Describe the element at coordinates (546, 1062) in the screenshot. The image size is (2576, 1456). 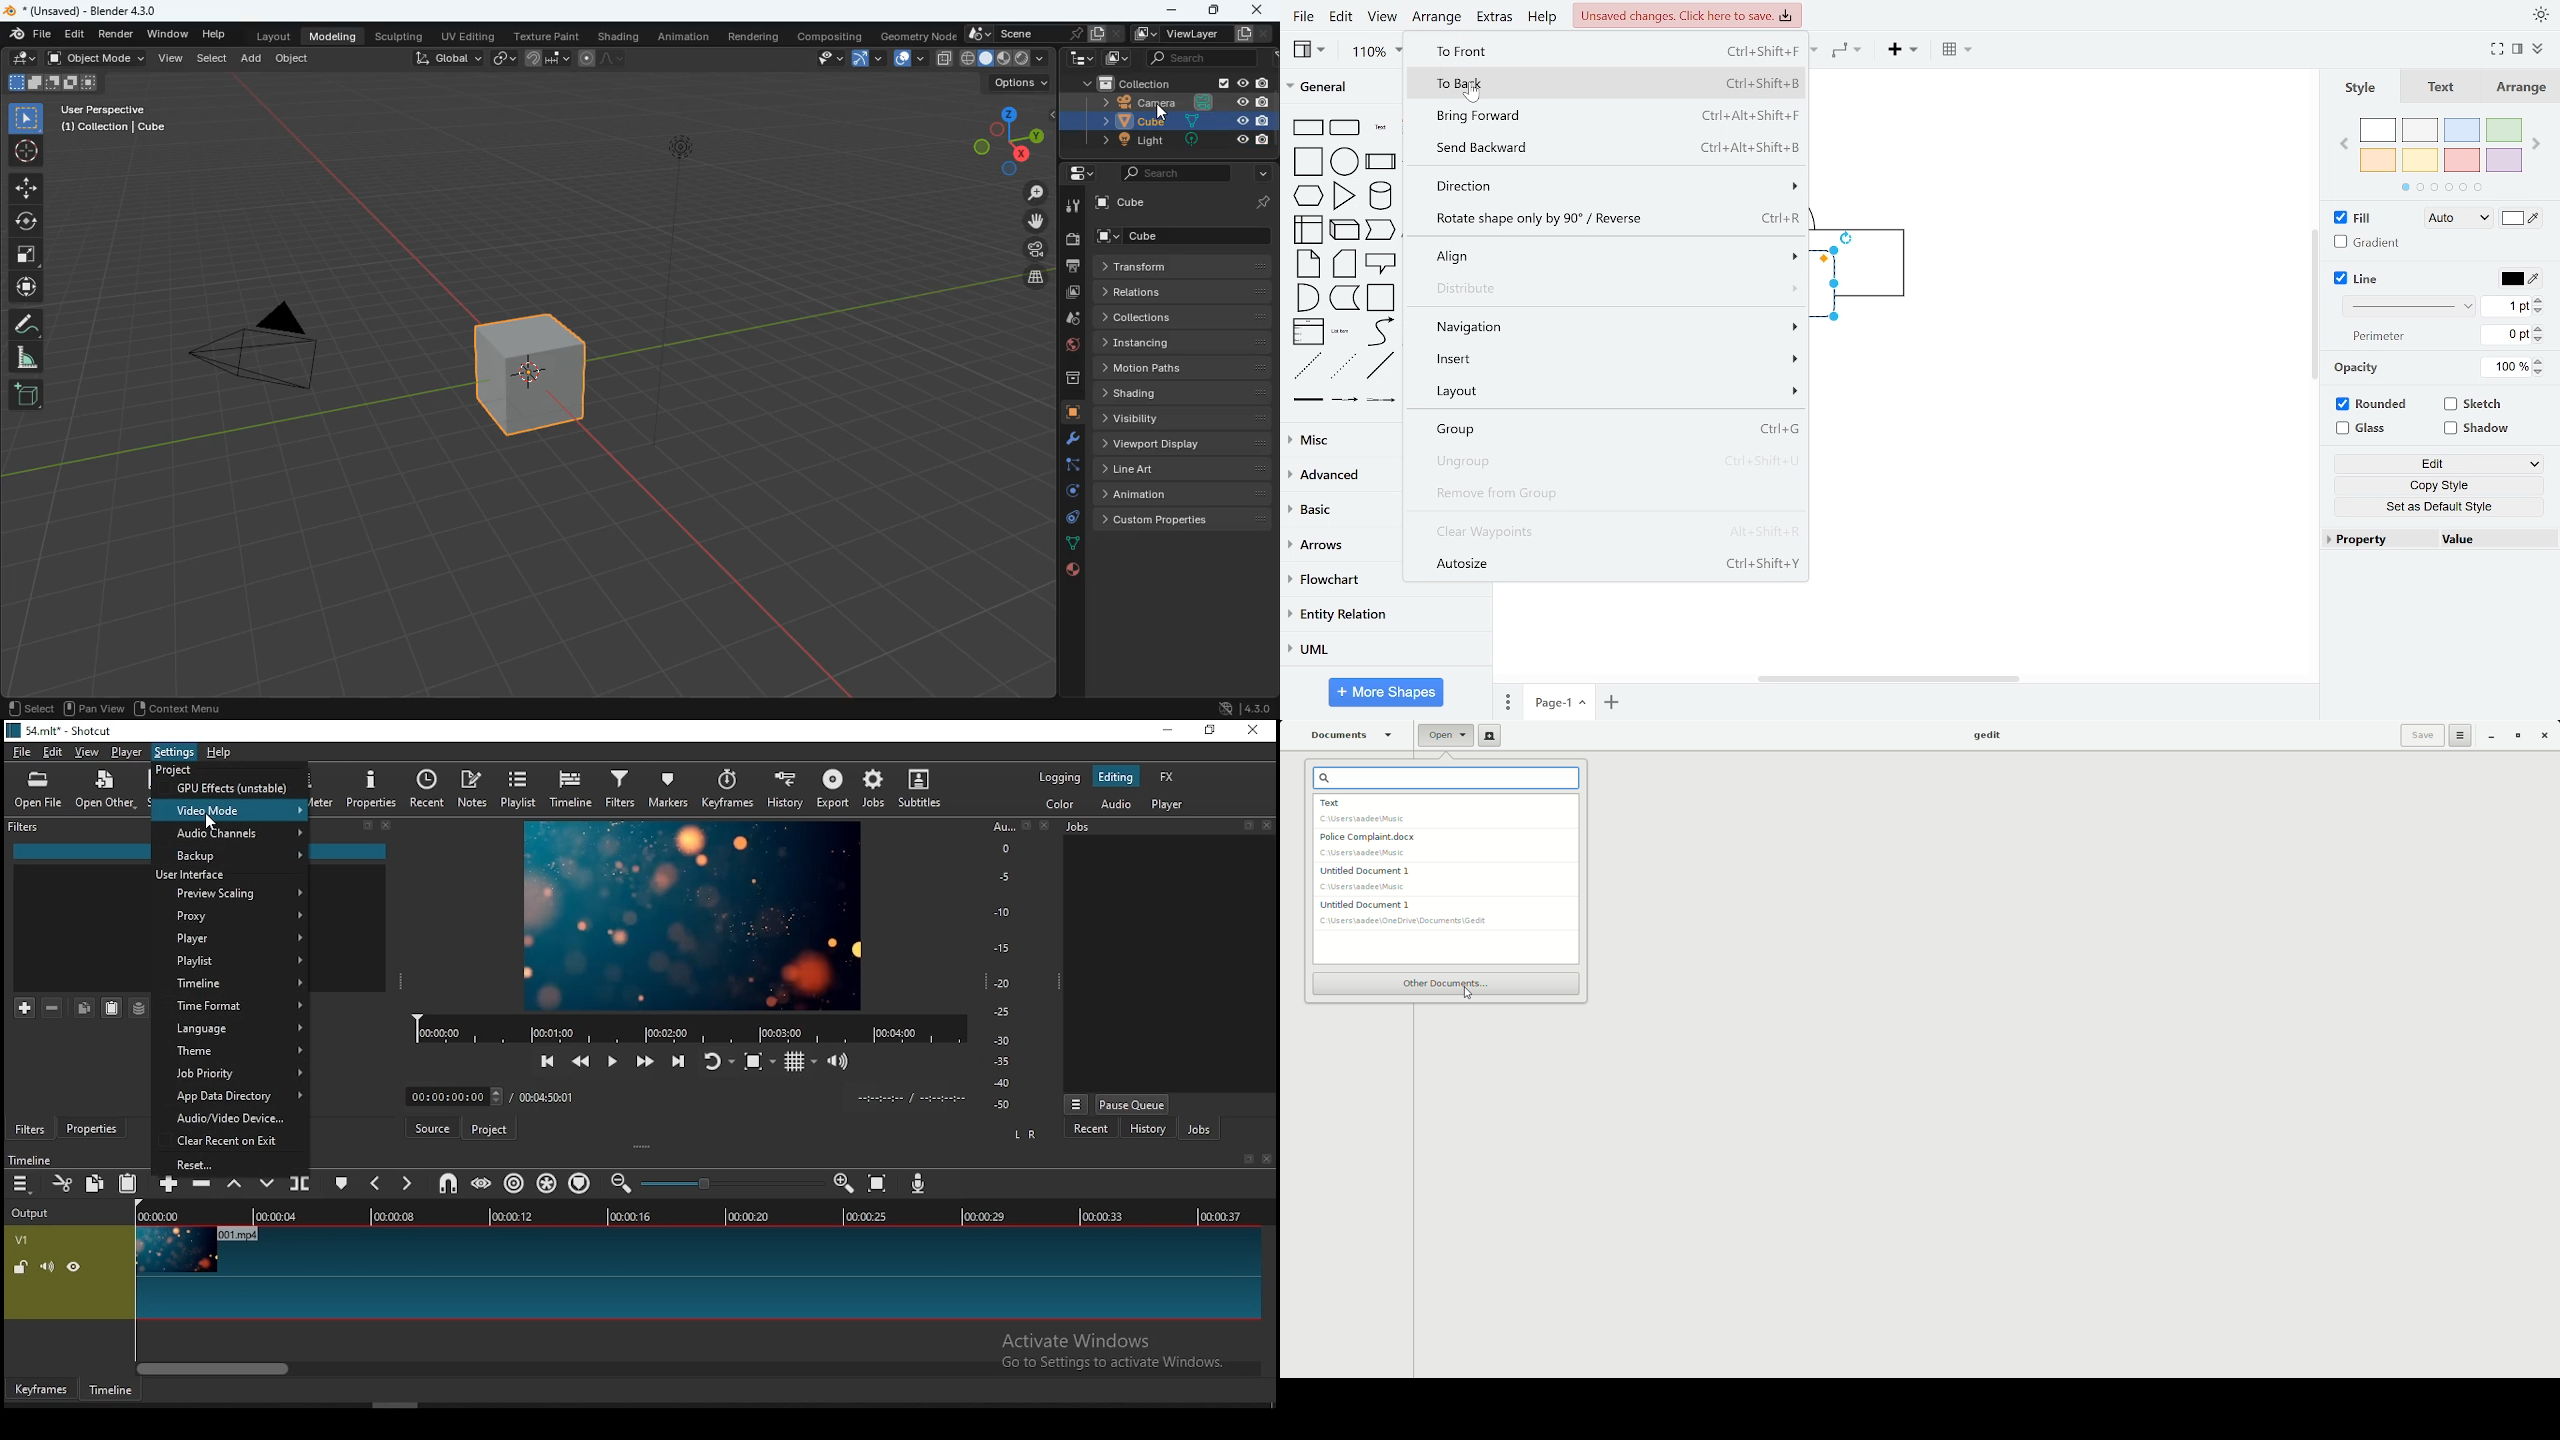
I see `skip to the previous point` at that location.